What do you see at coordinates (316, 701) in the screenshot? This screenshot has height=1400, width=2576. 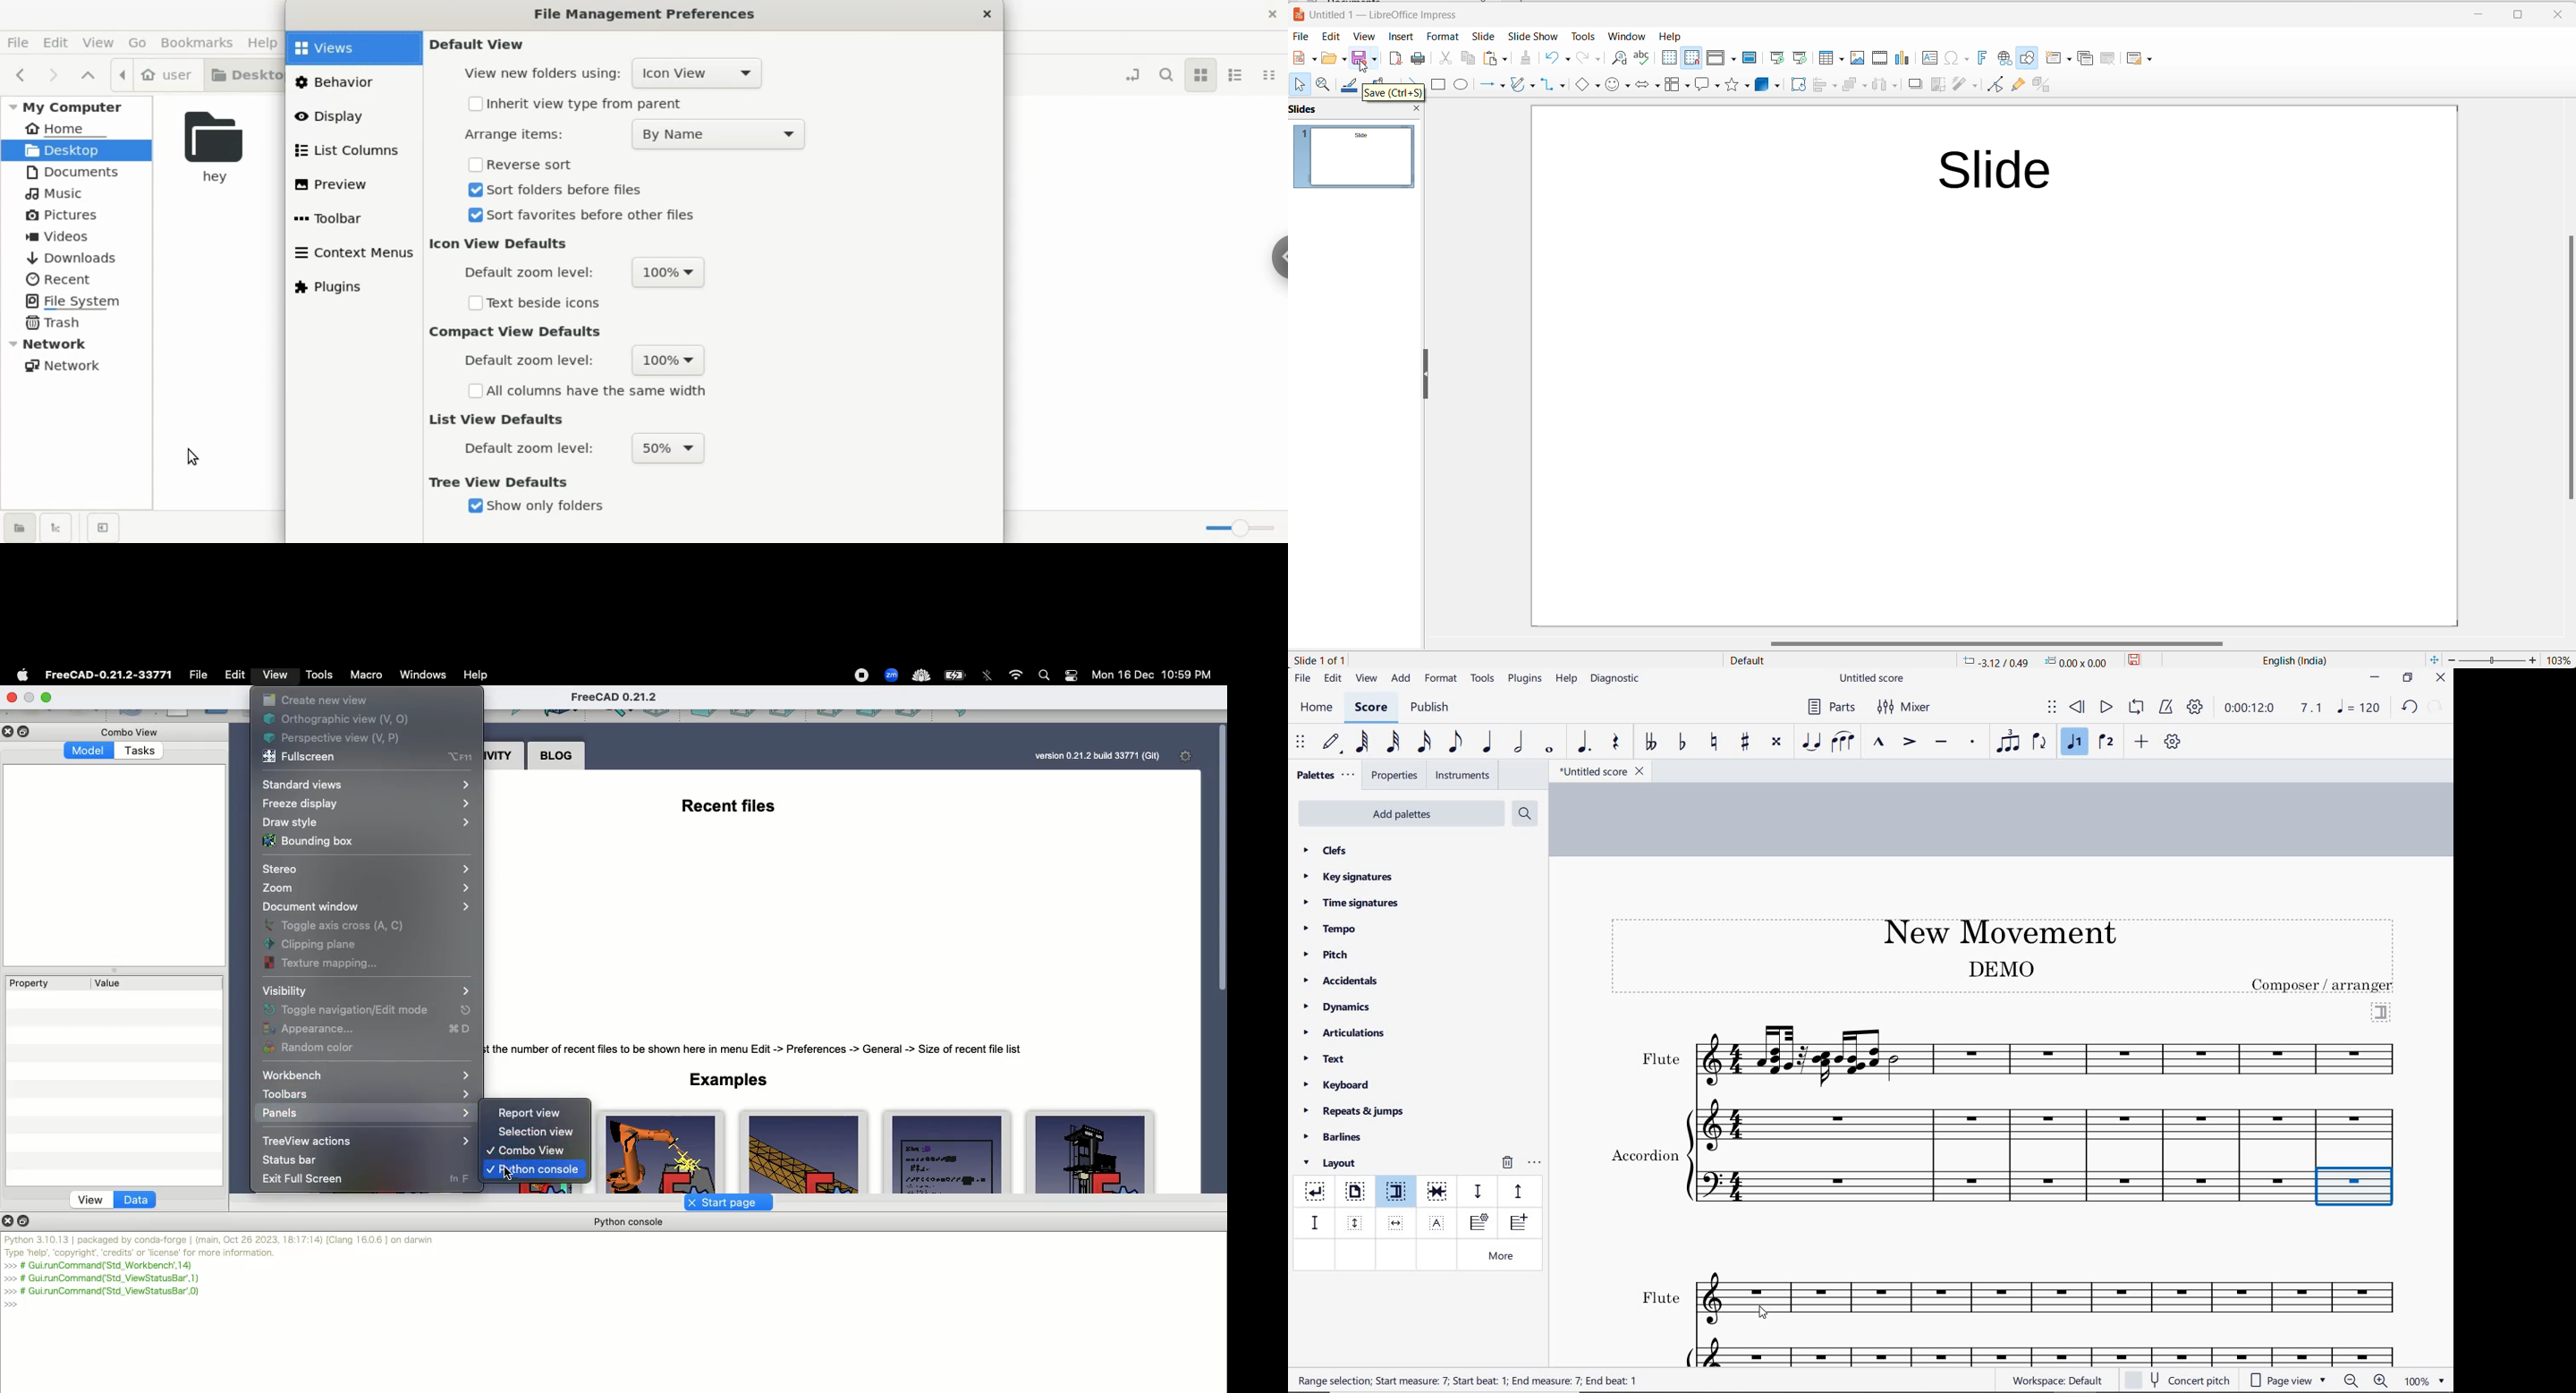 I see `Create new view` at bounding box center [316, 701].